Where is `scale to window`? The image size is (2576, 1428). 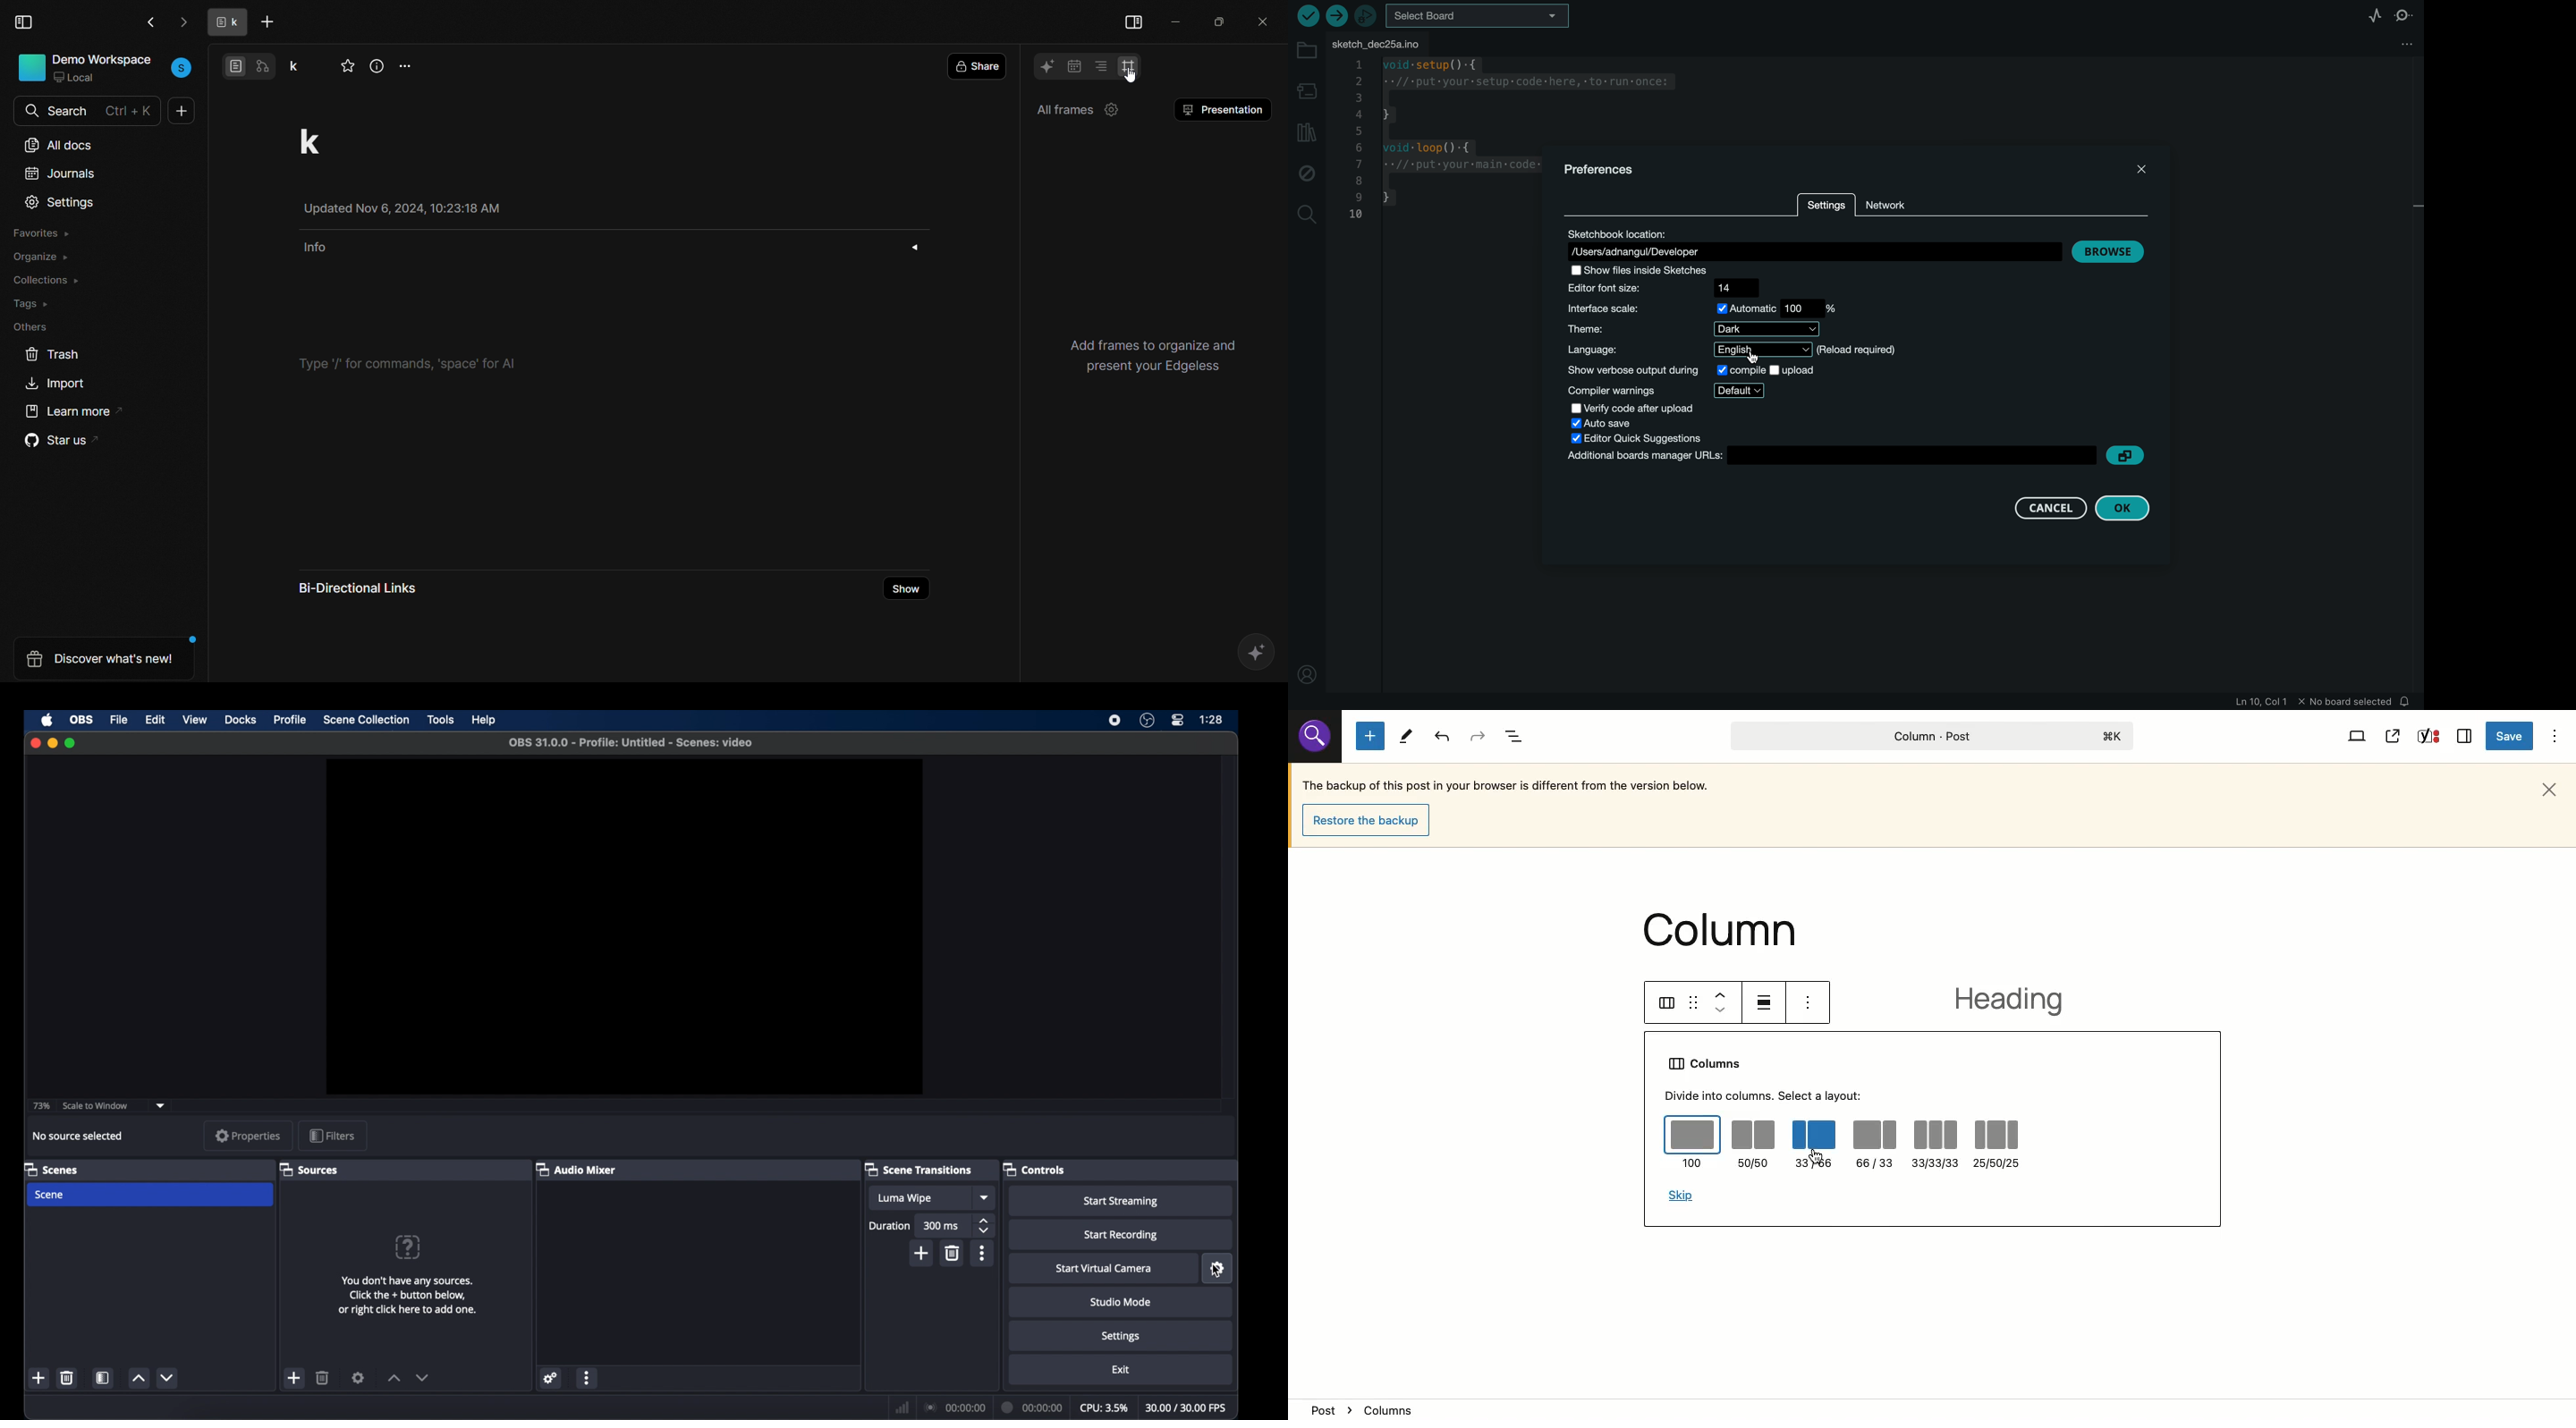 scale to window is located at coordinates (95, 1106).